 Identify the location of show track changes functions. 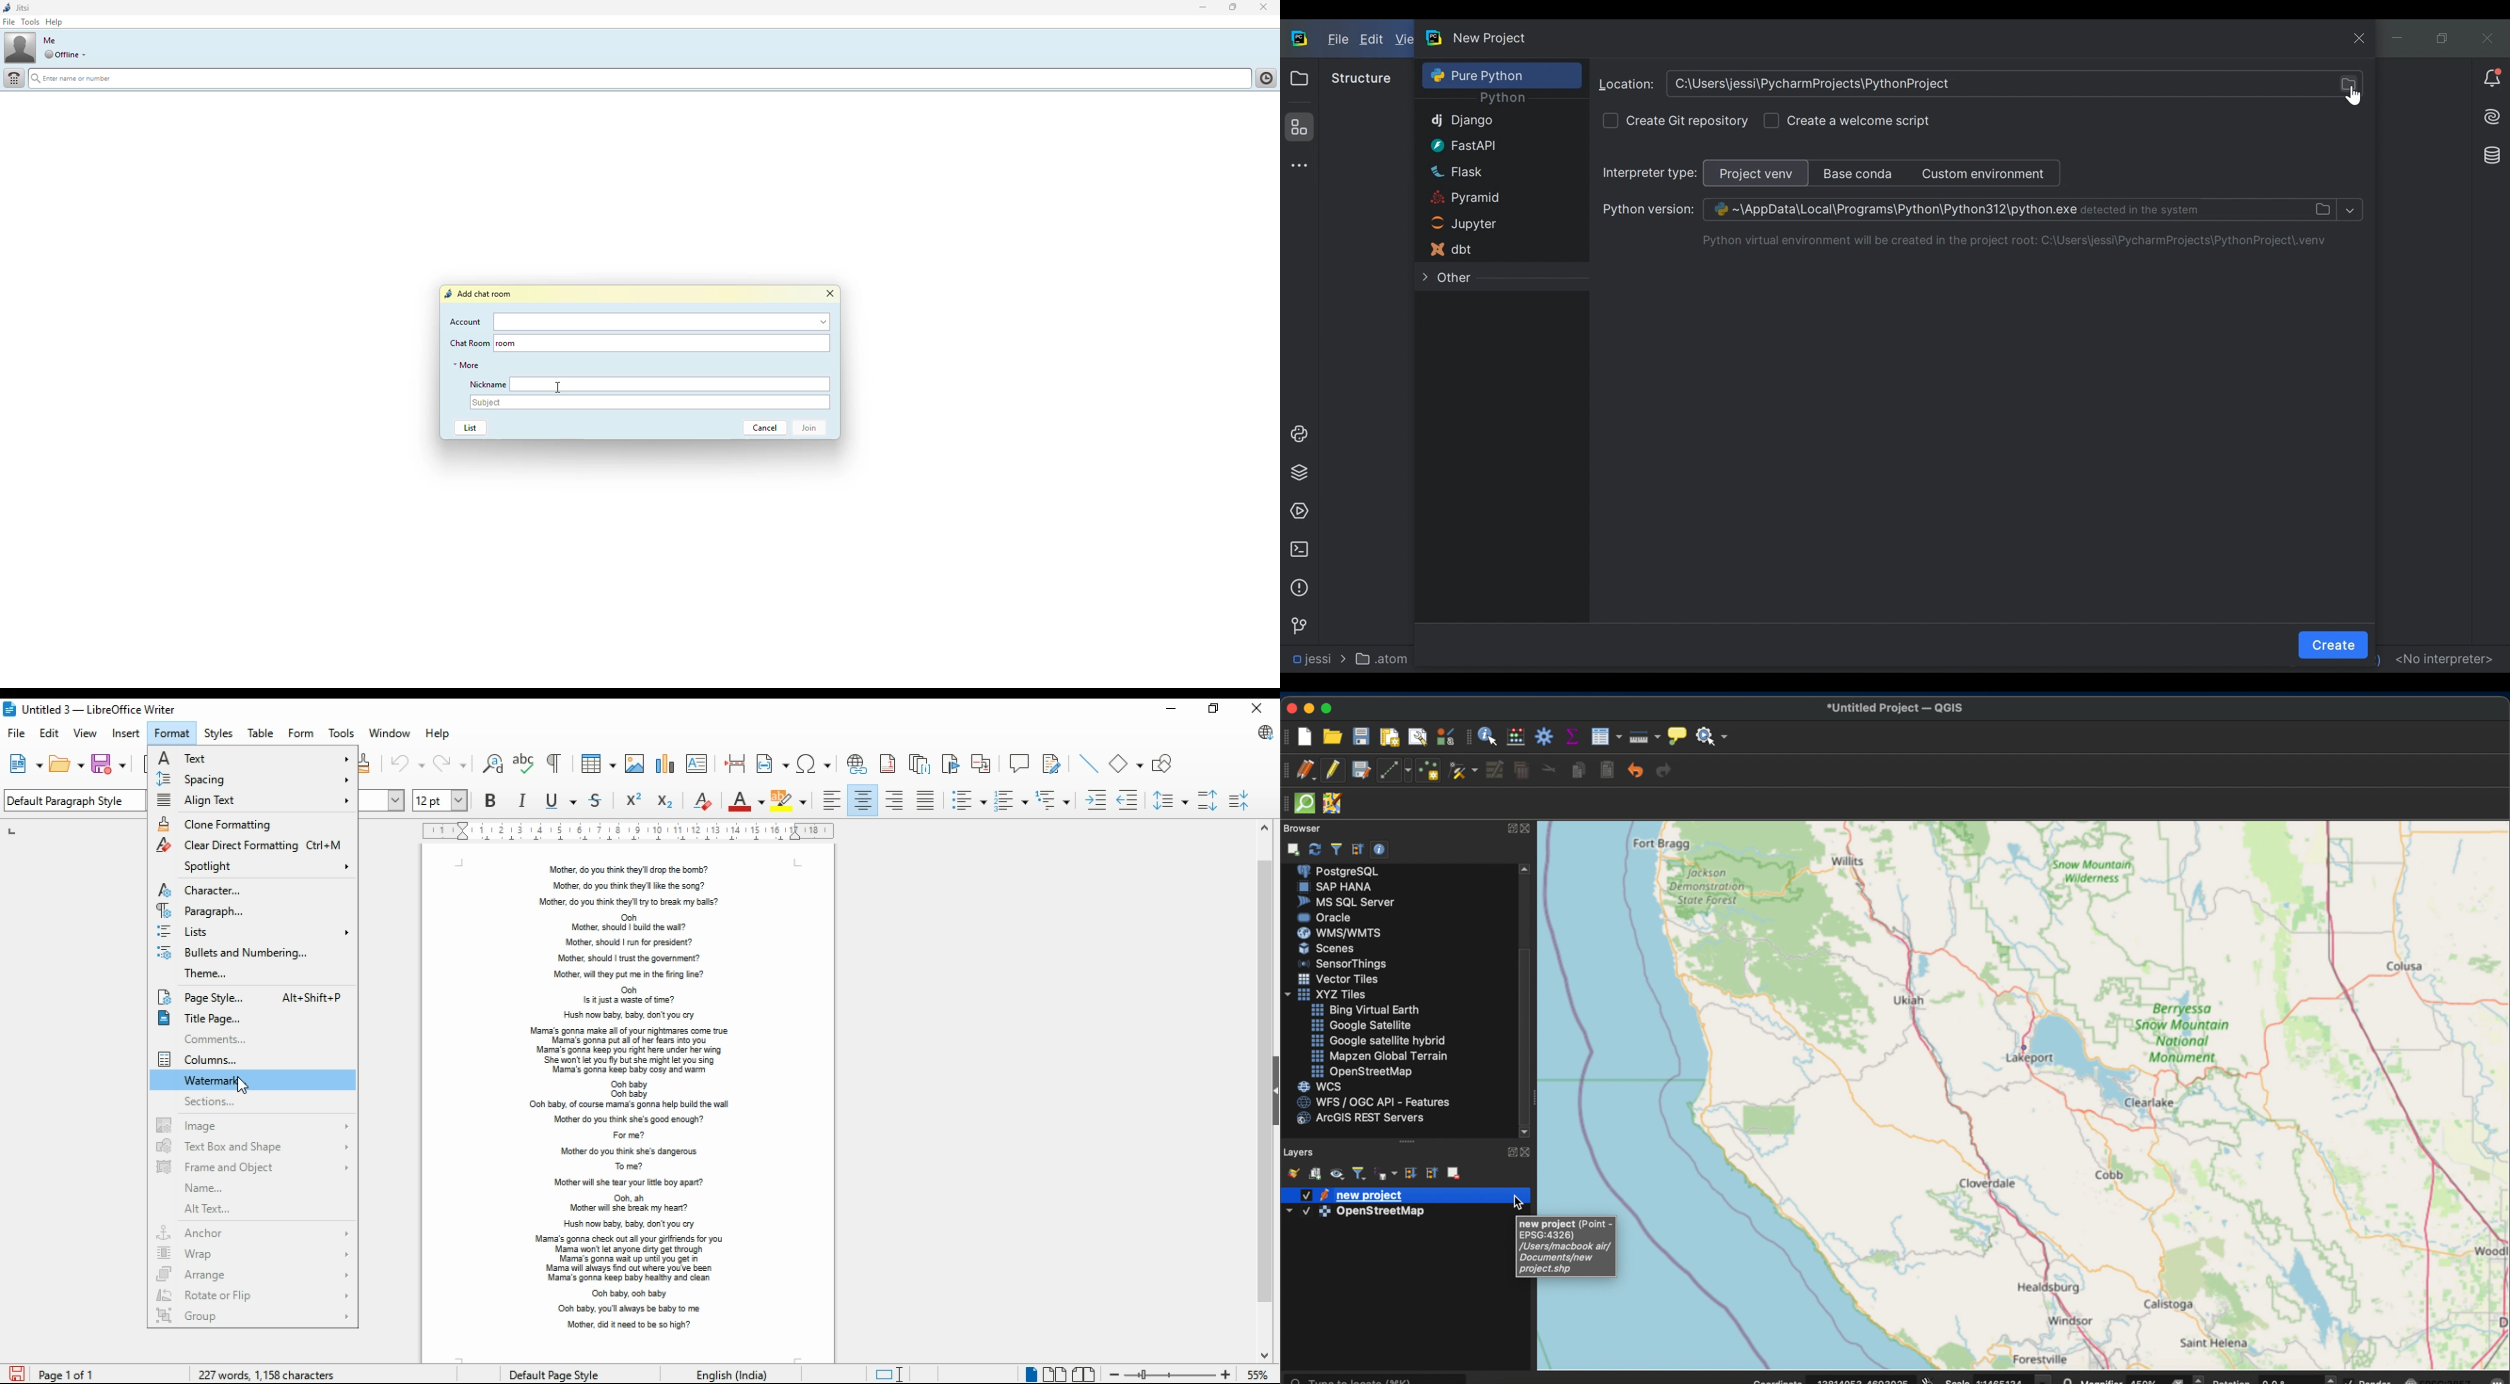
(1052, 764).